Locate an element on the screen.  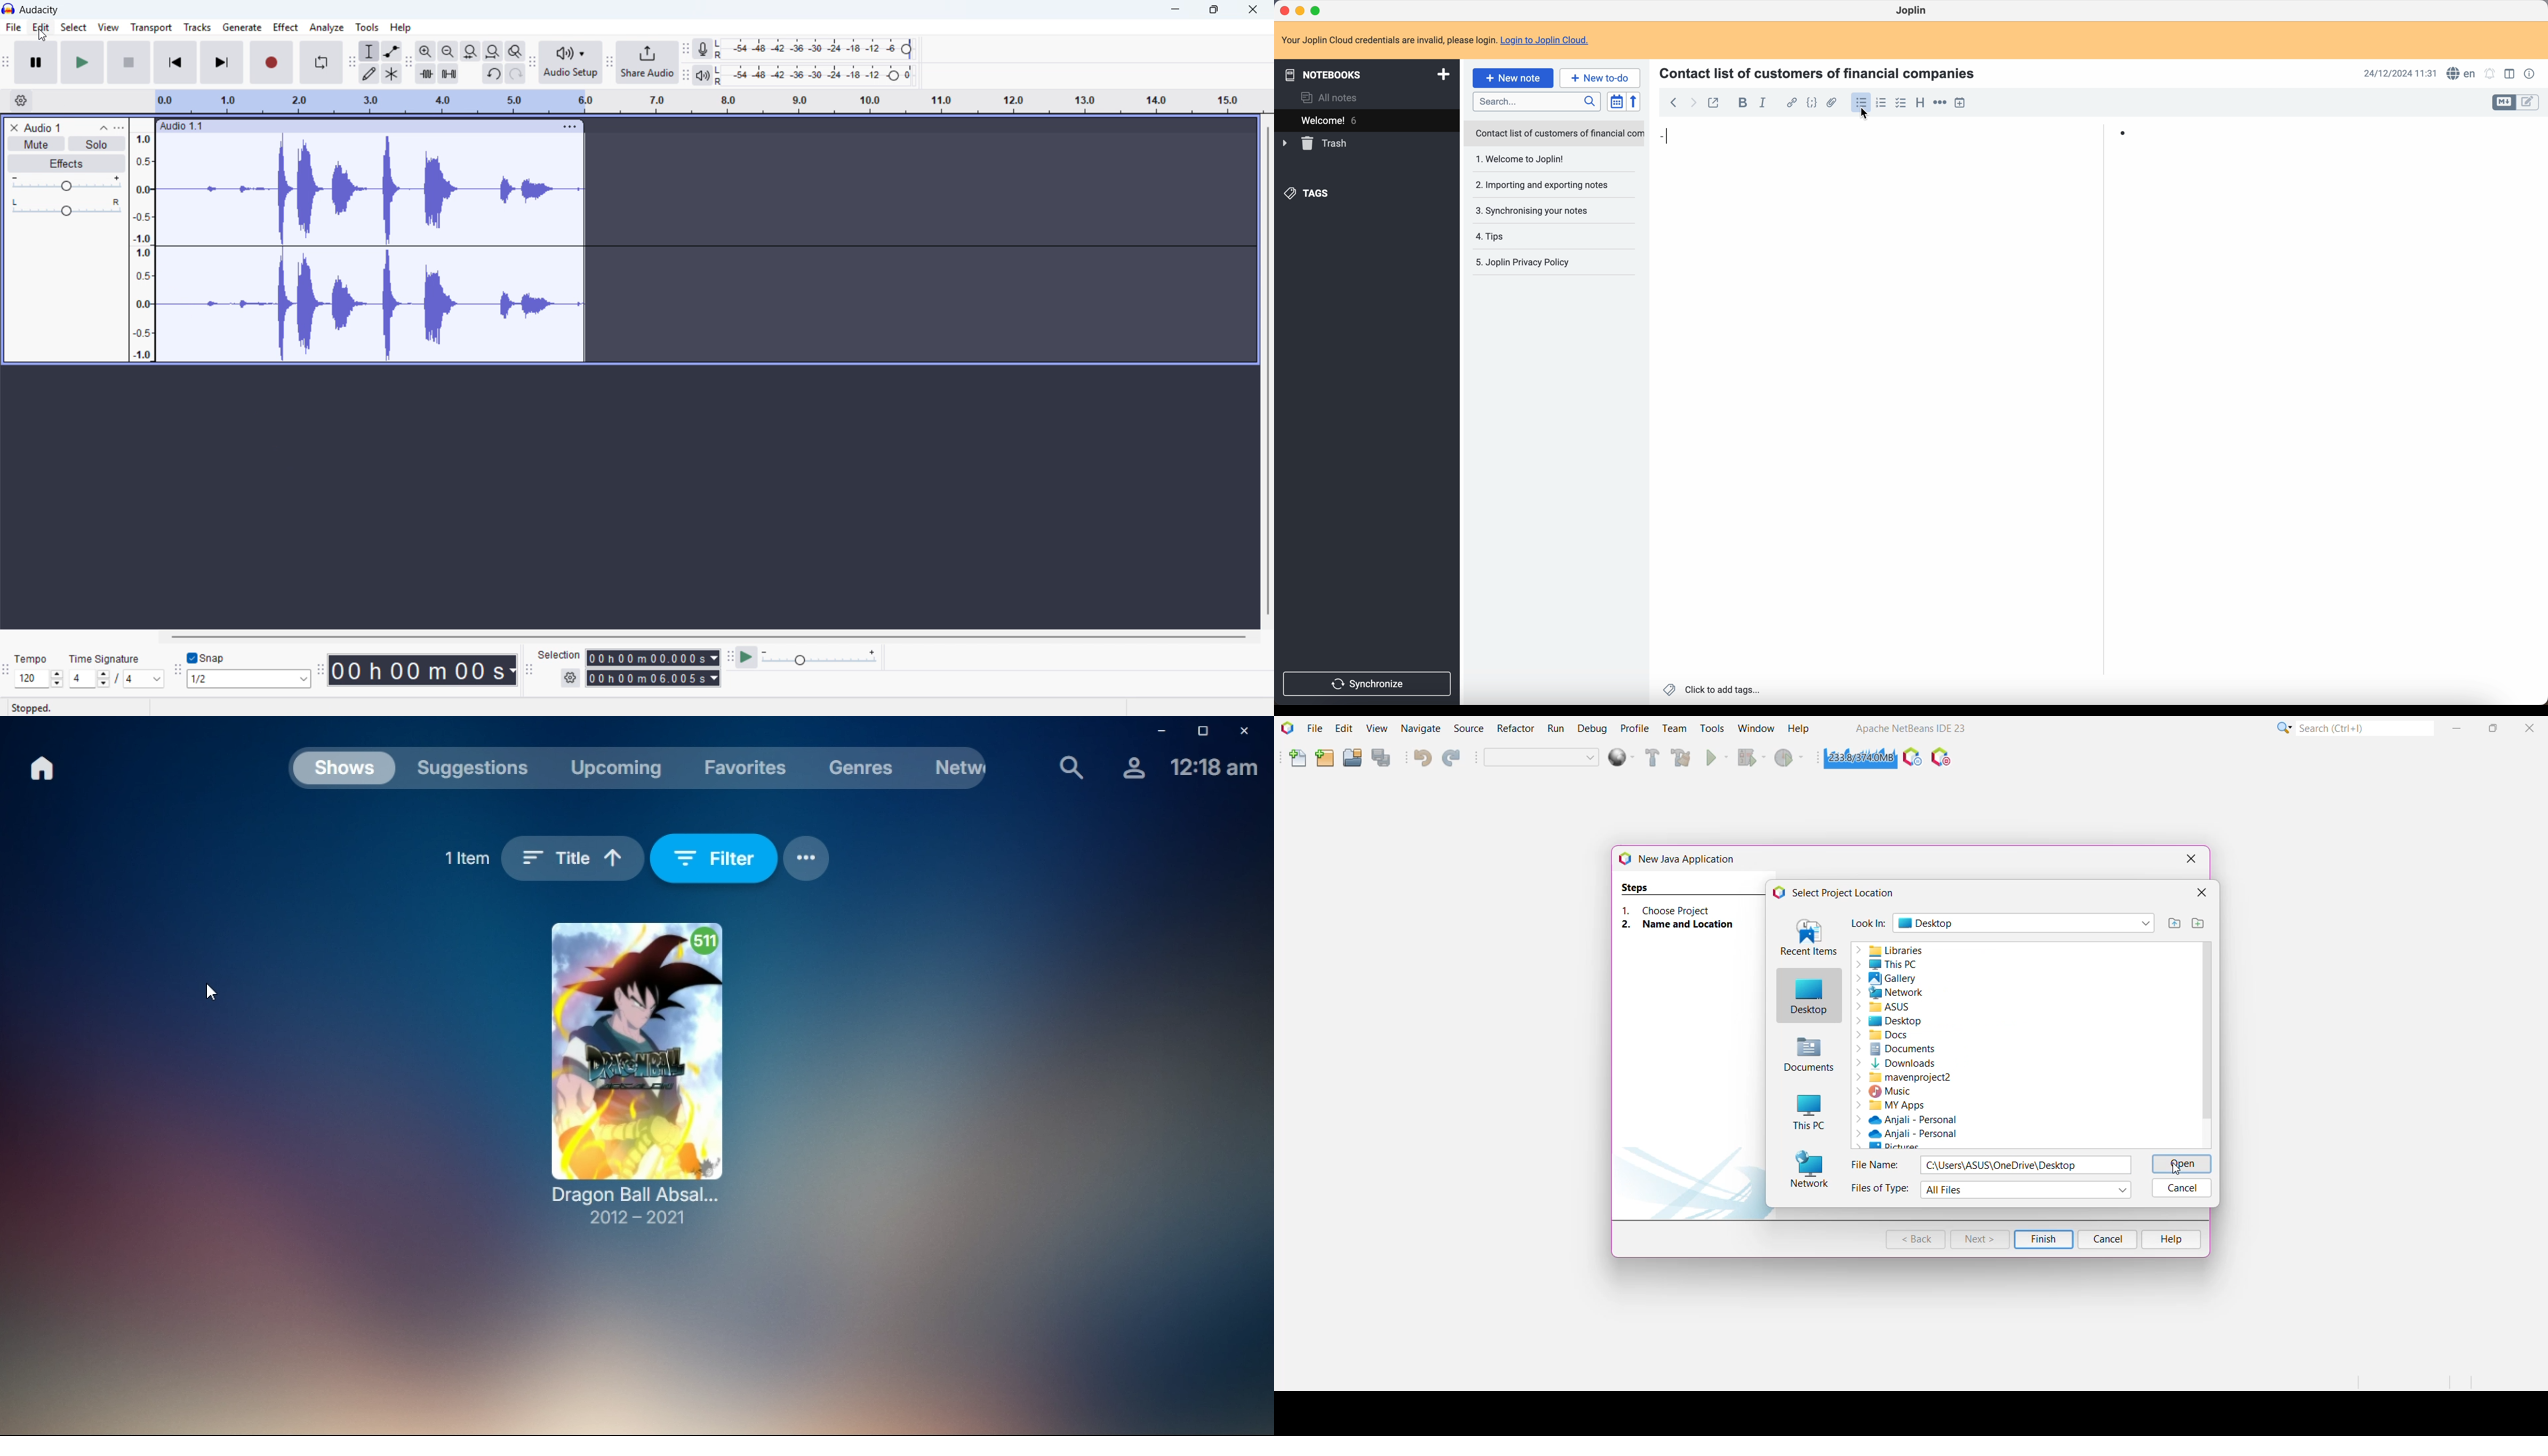
file is located at coordinates (15, 28).